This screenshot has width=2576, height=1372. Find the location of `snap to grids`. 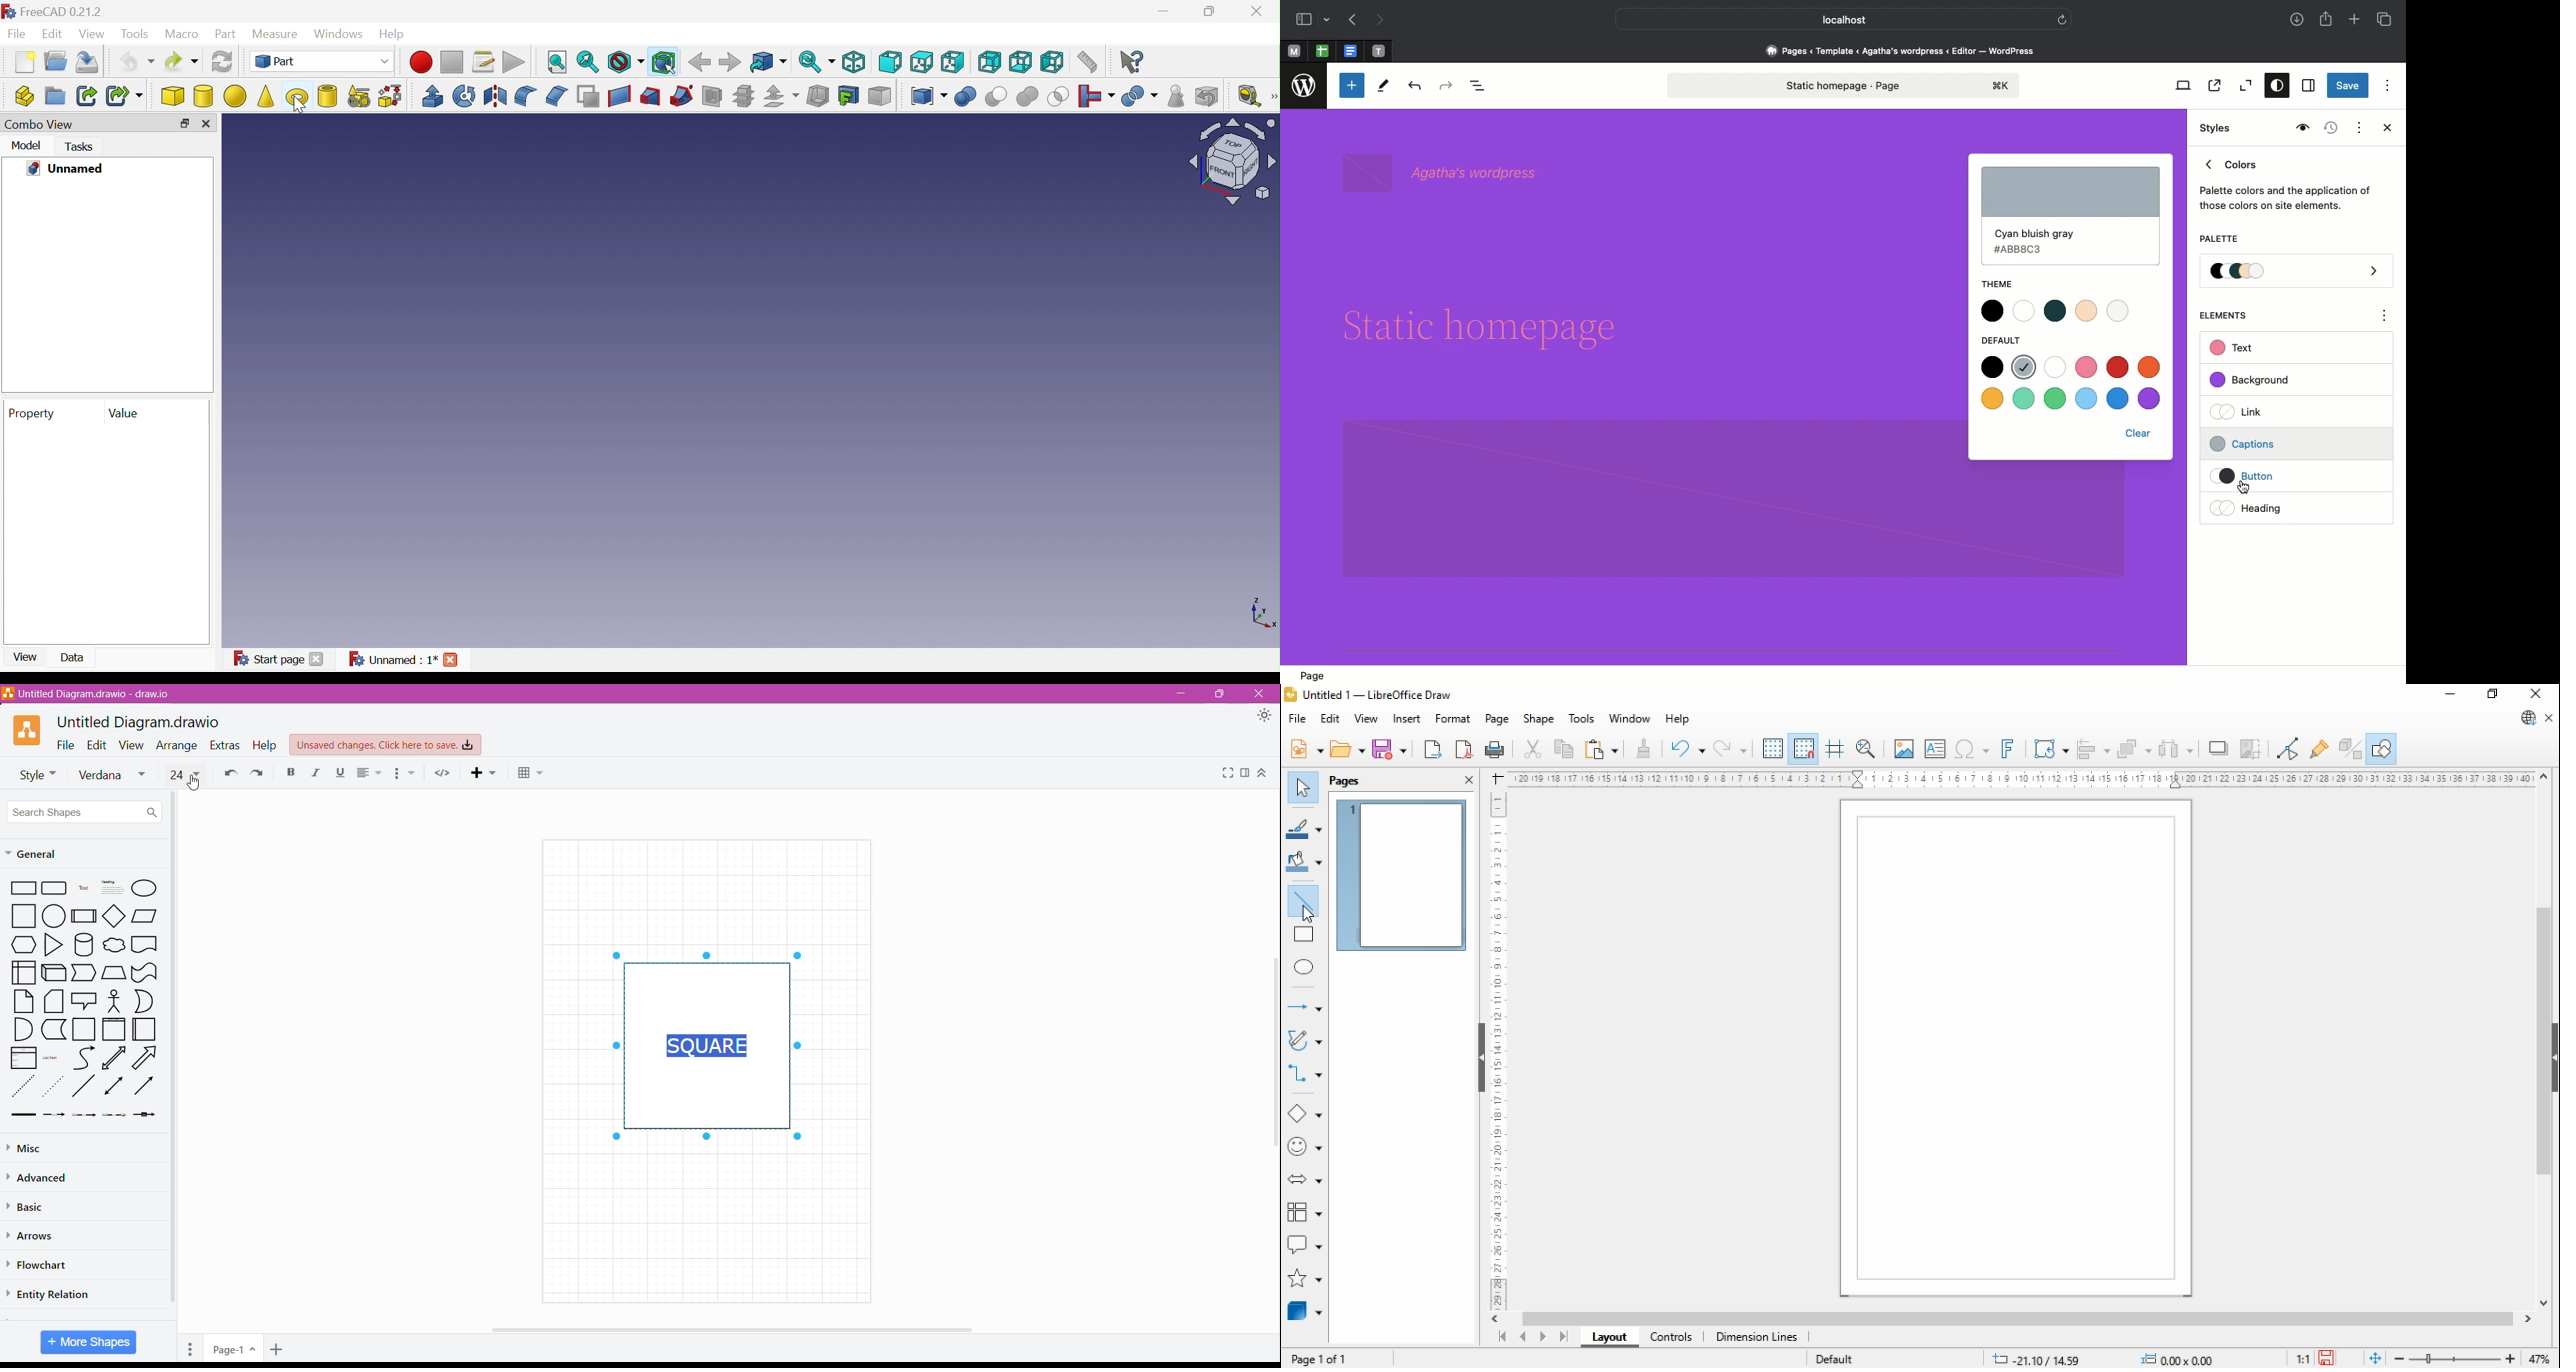

snap to grids is located at coordinates (1805, 747).